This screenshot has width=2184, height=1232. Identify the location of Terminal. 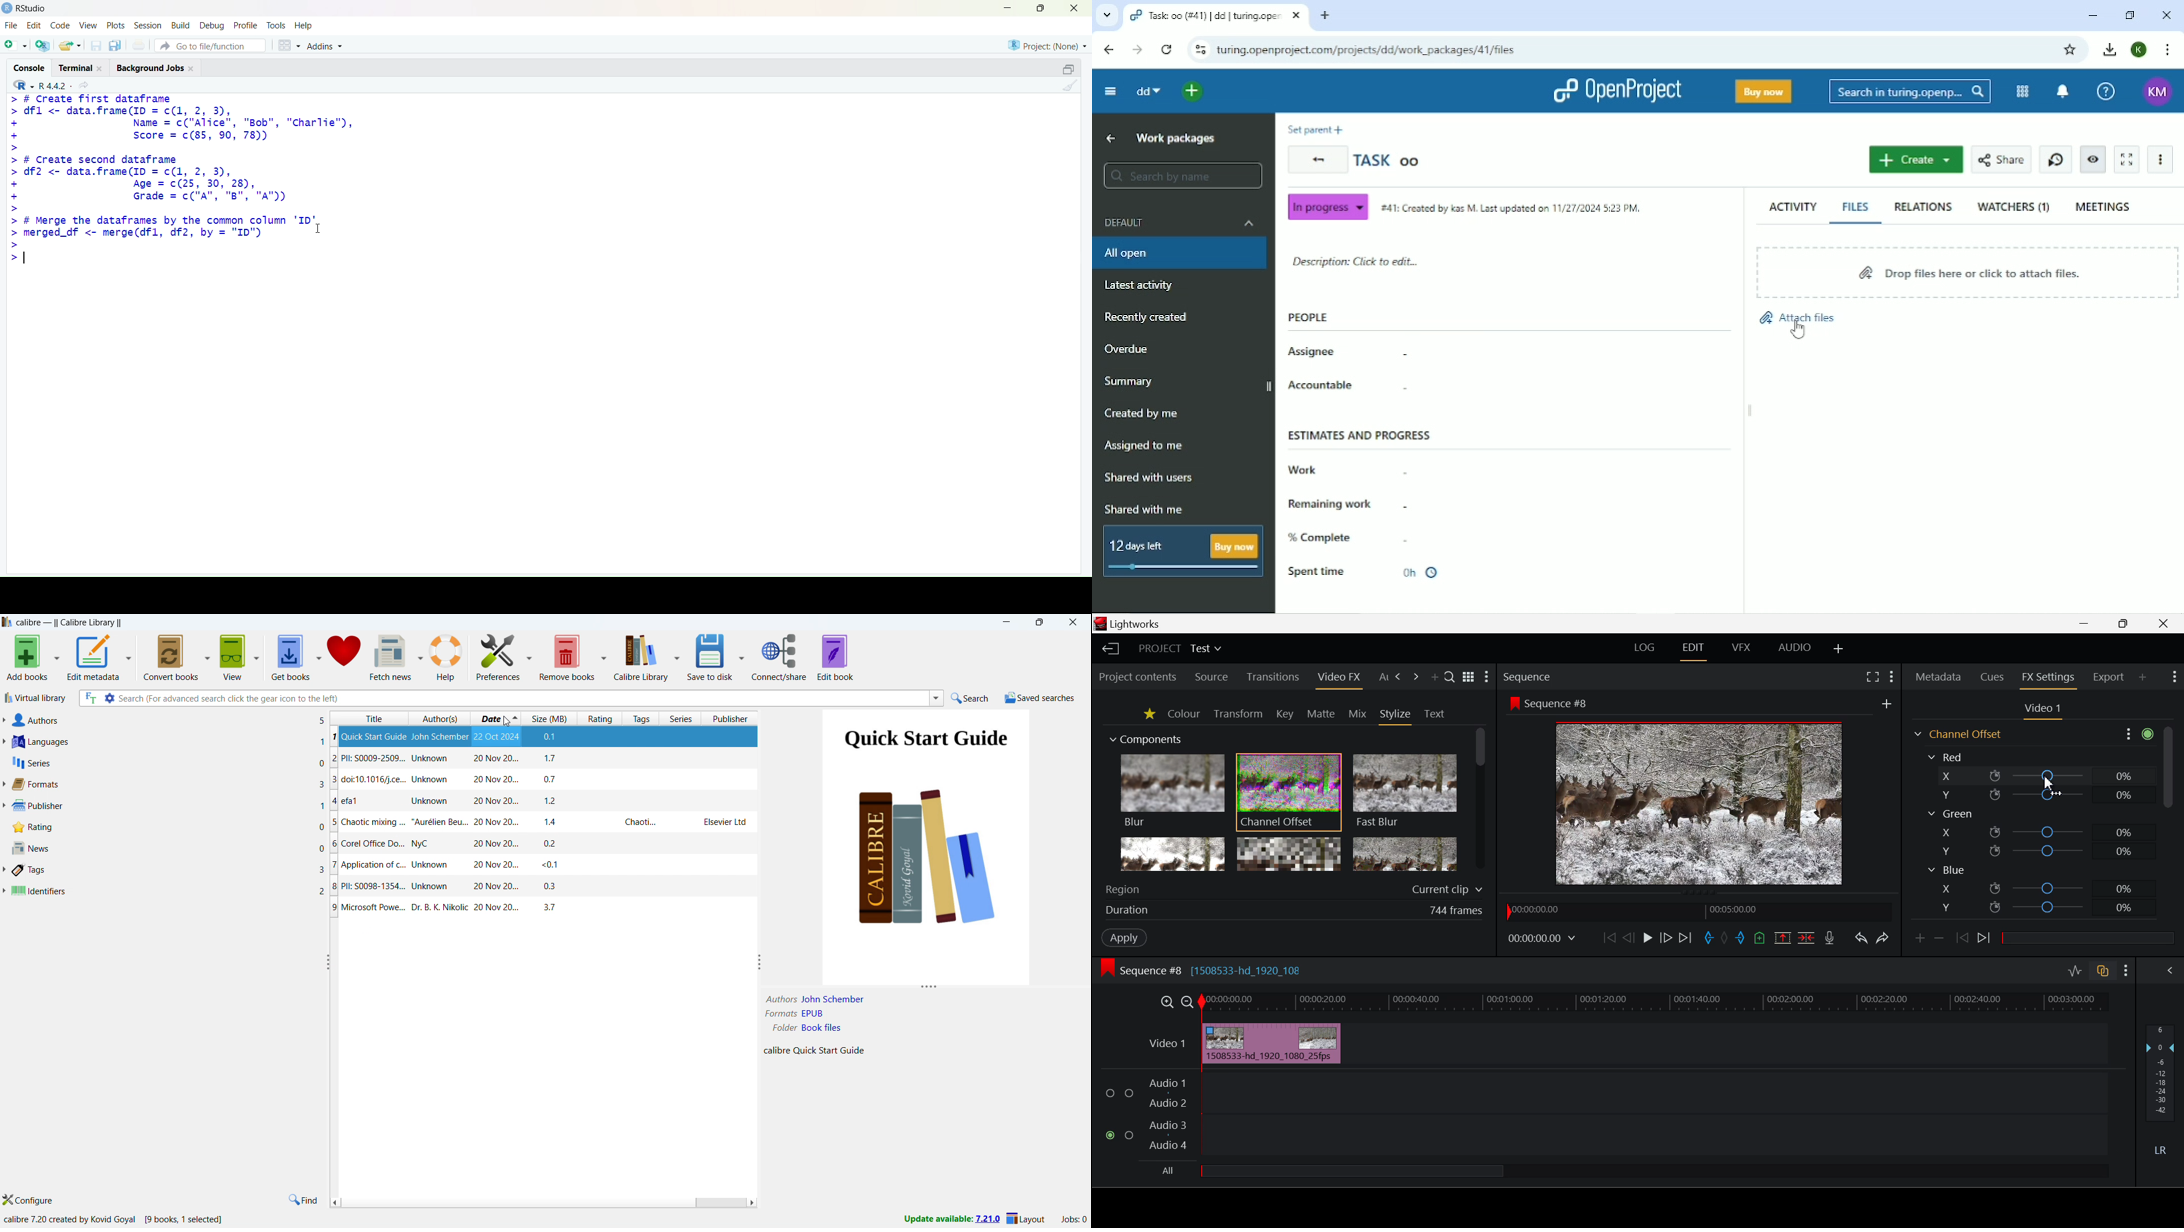
(83, 67).